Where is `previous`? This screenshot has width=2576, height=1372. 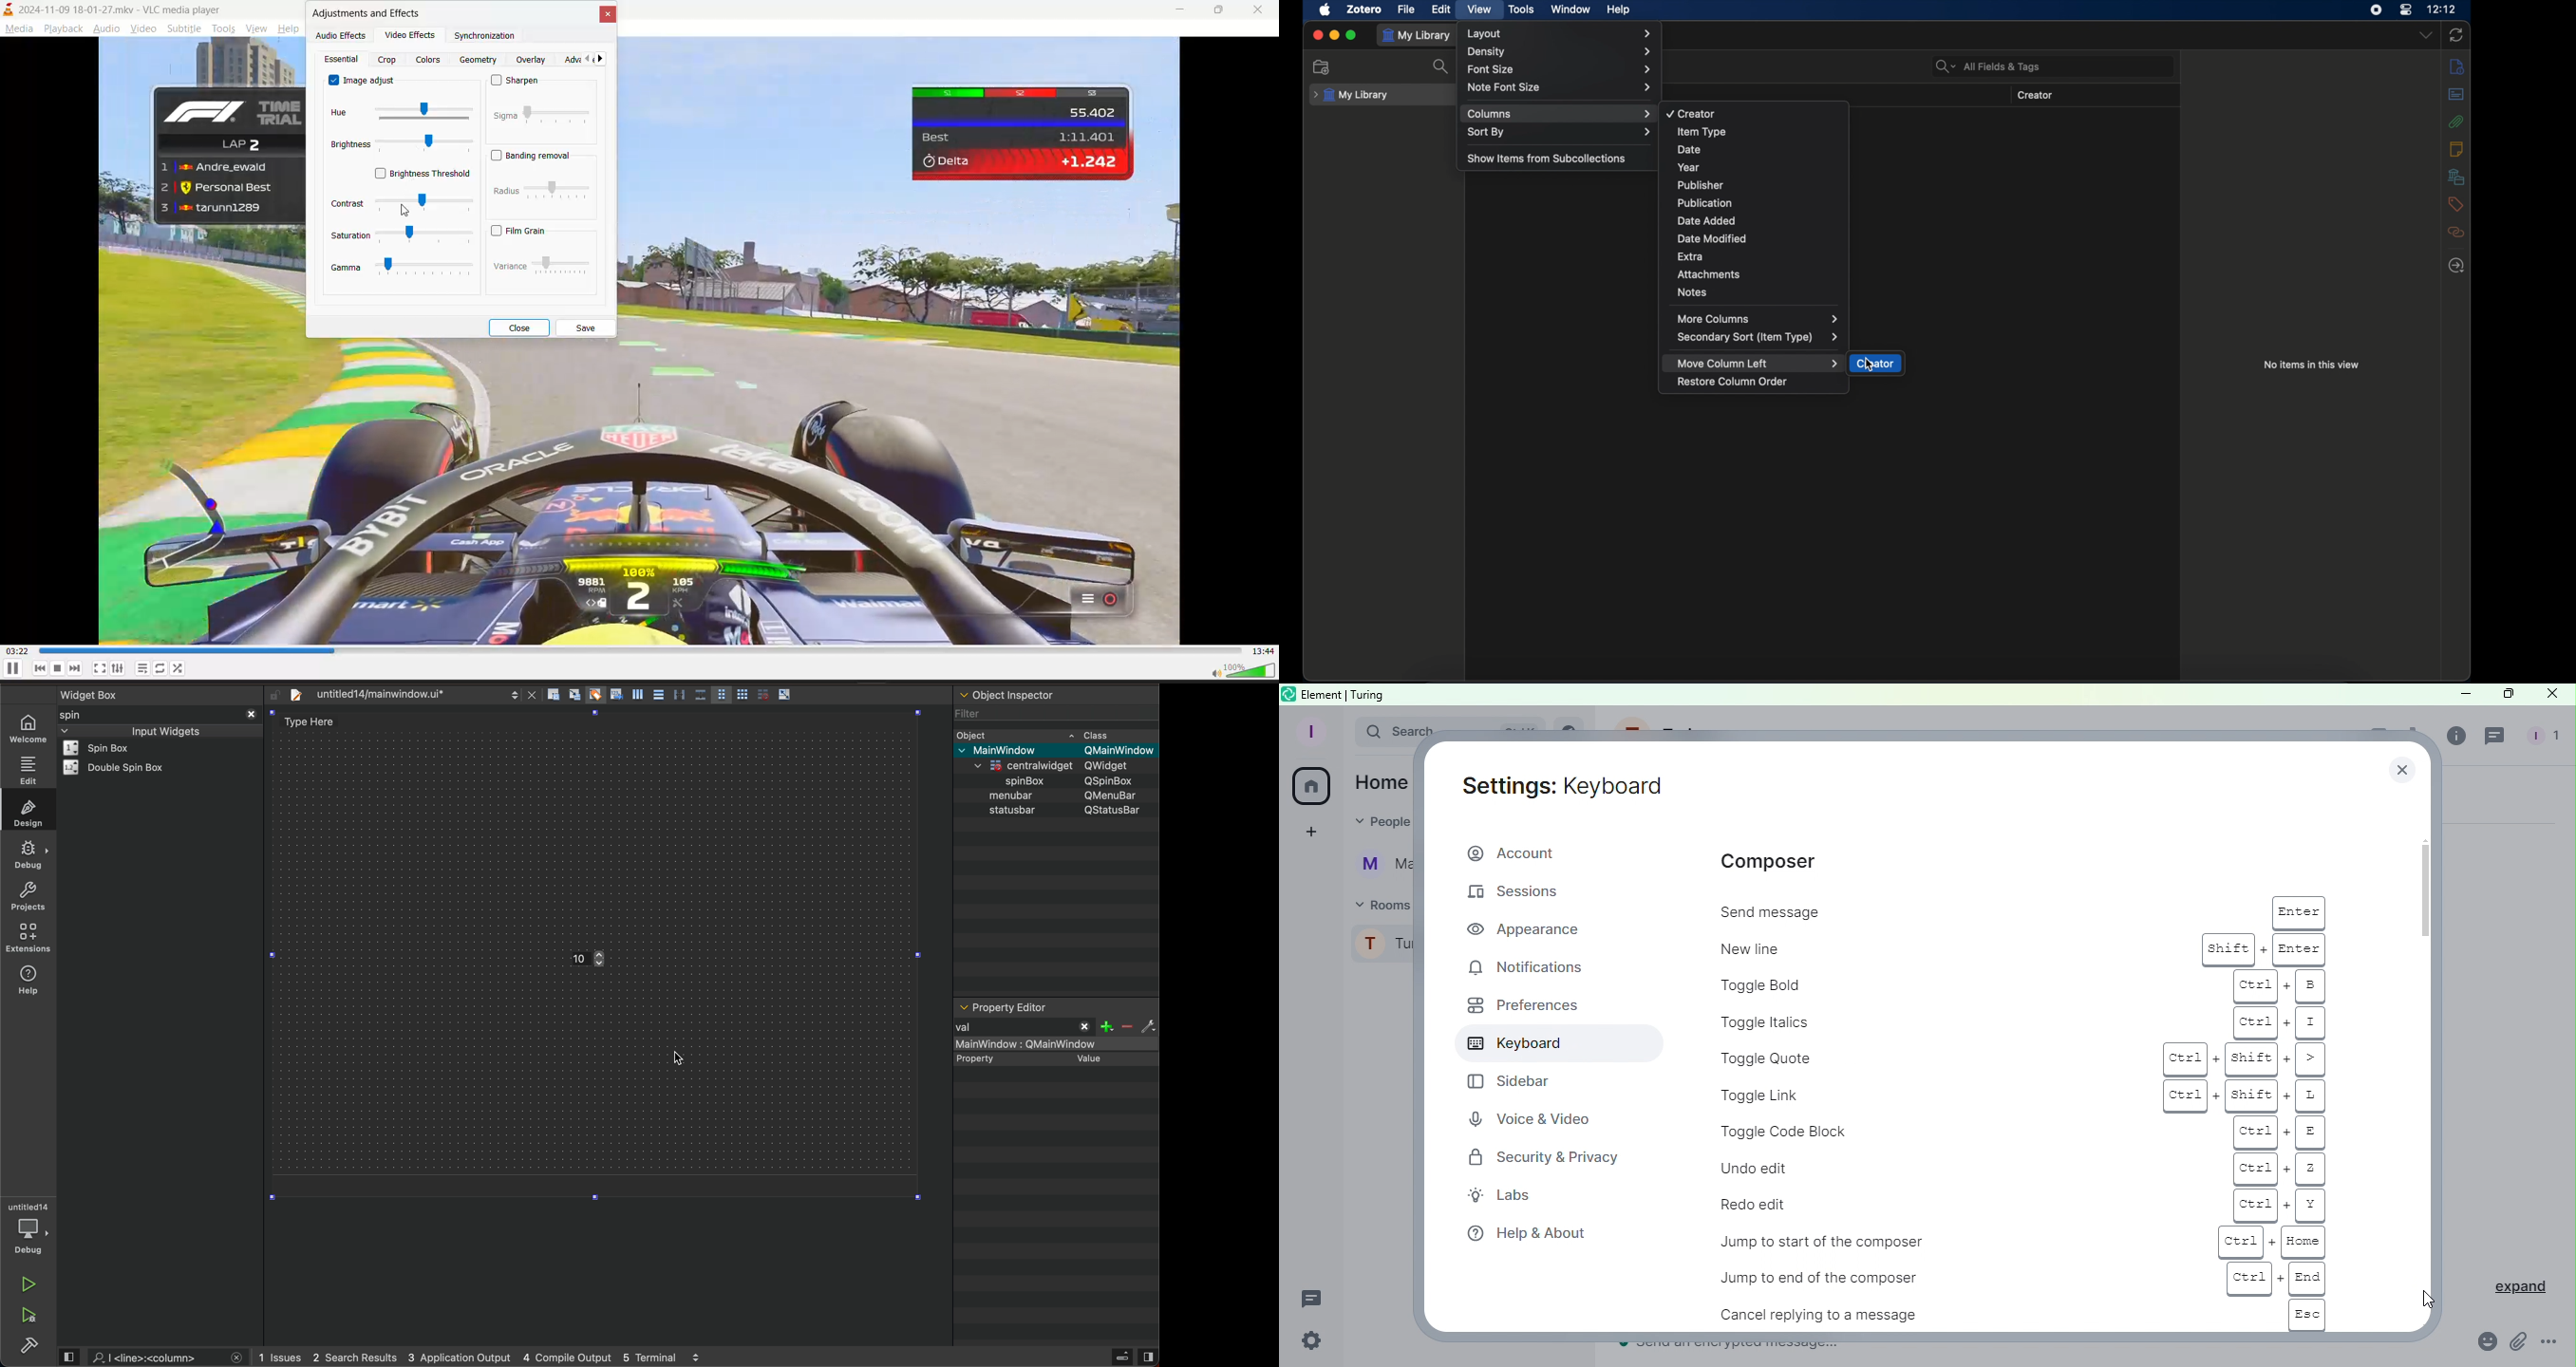
previous is located at coordinates (584, 60).